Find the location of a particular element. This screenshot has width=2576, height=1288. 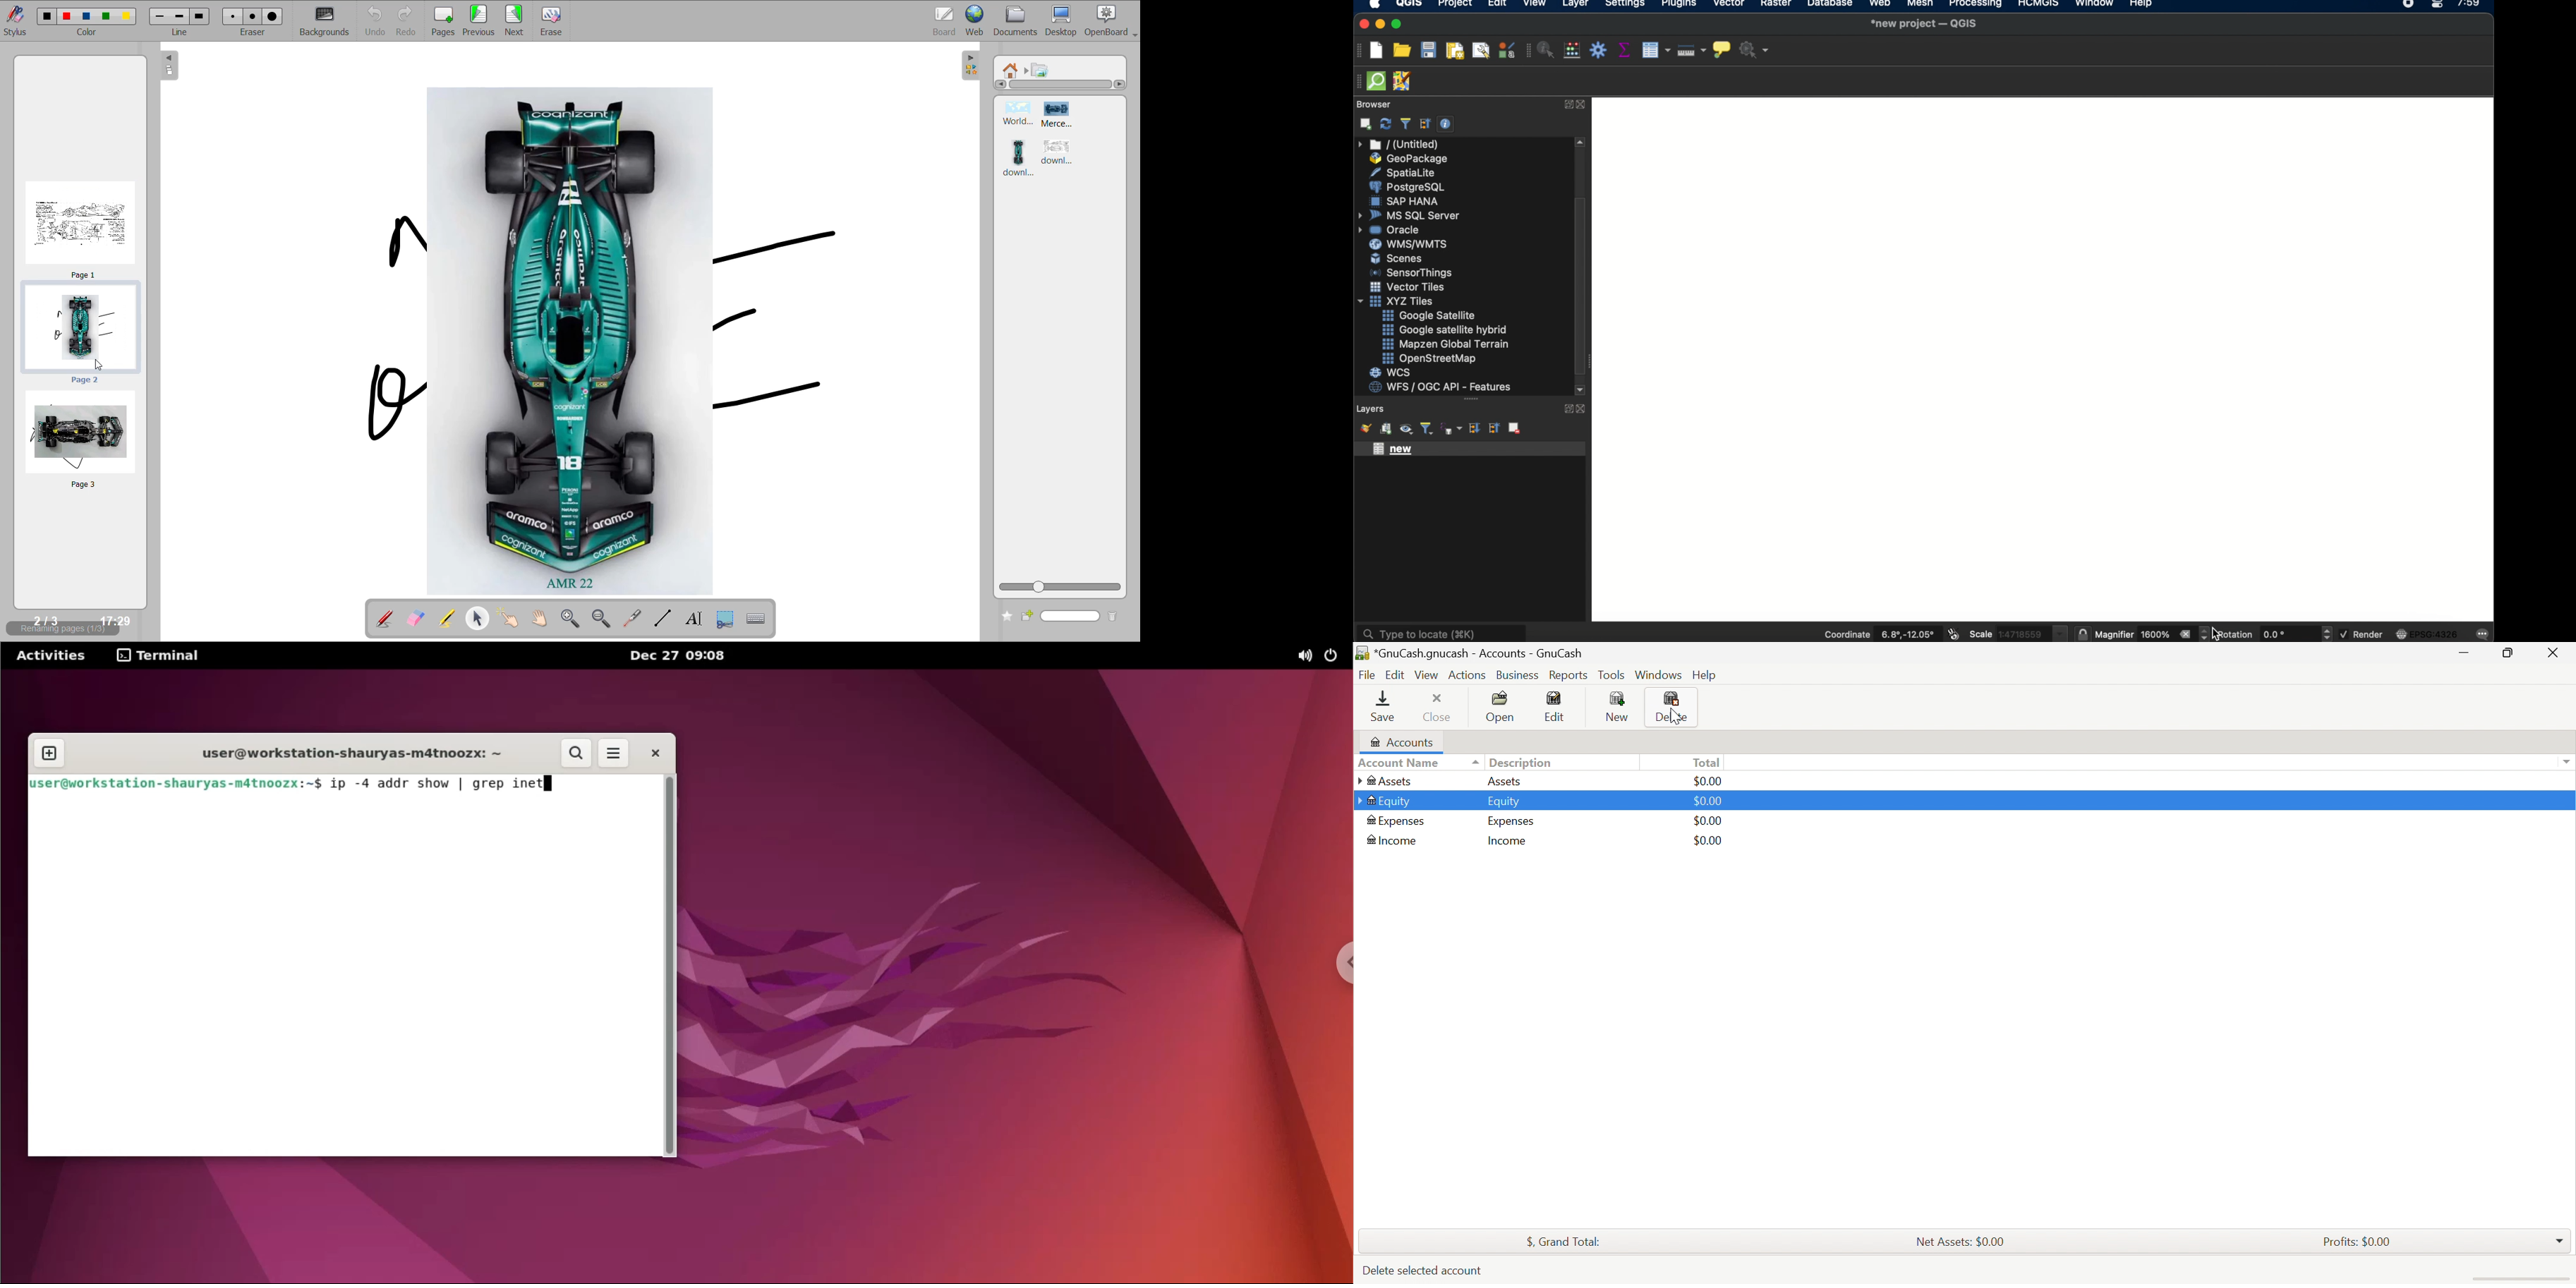

pages is located at coordinates (443, 21).